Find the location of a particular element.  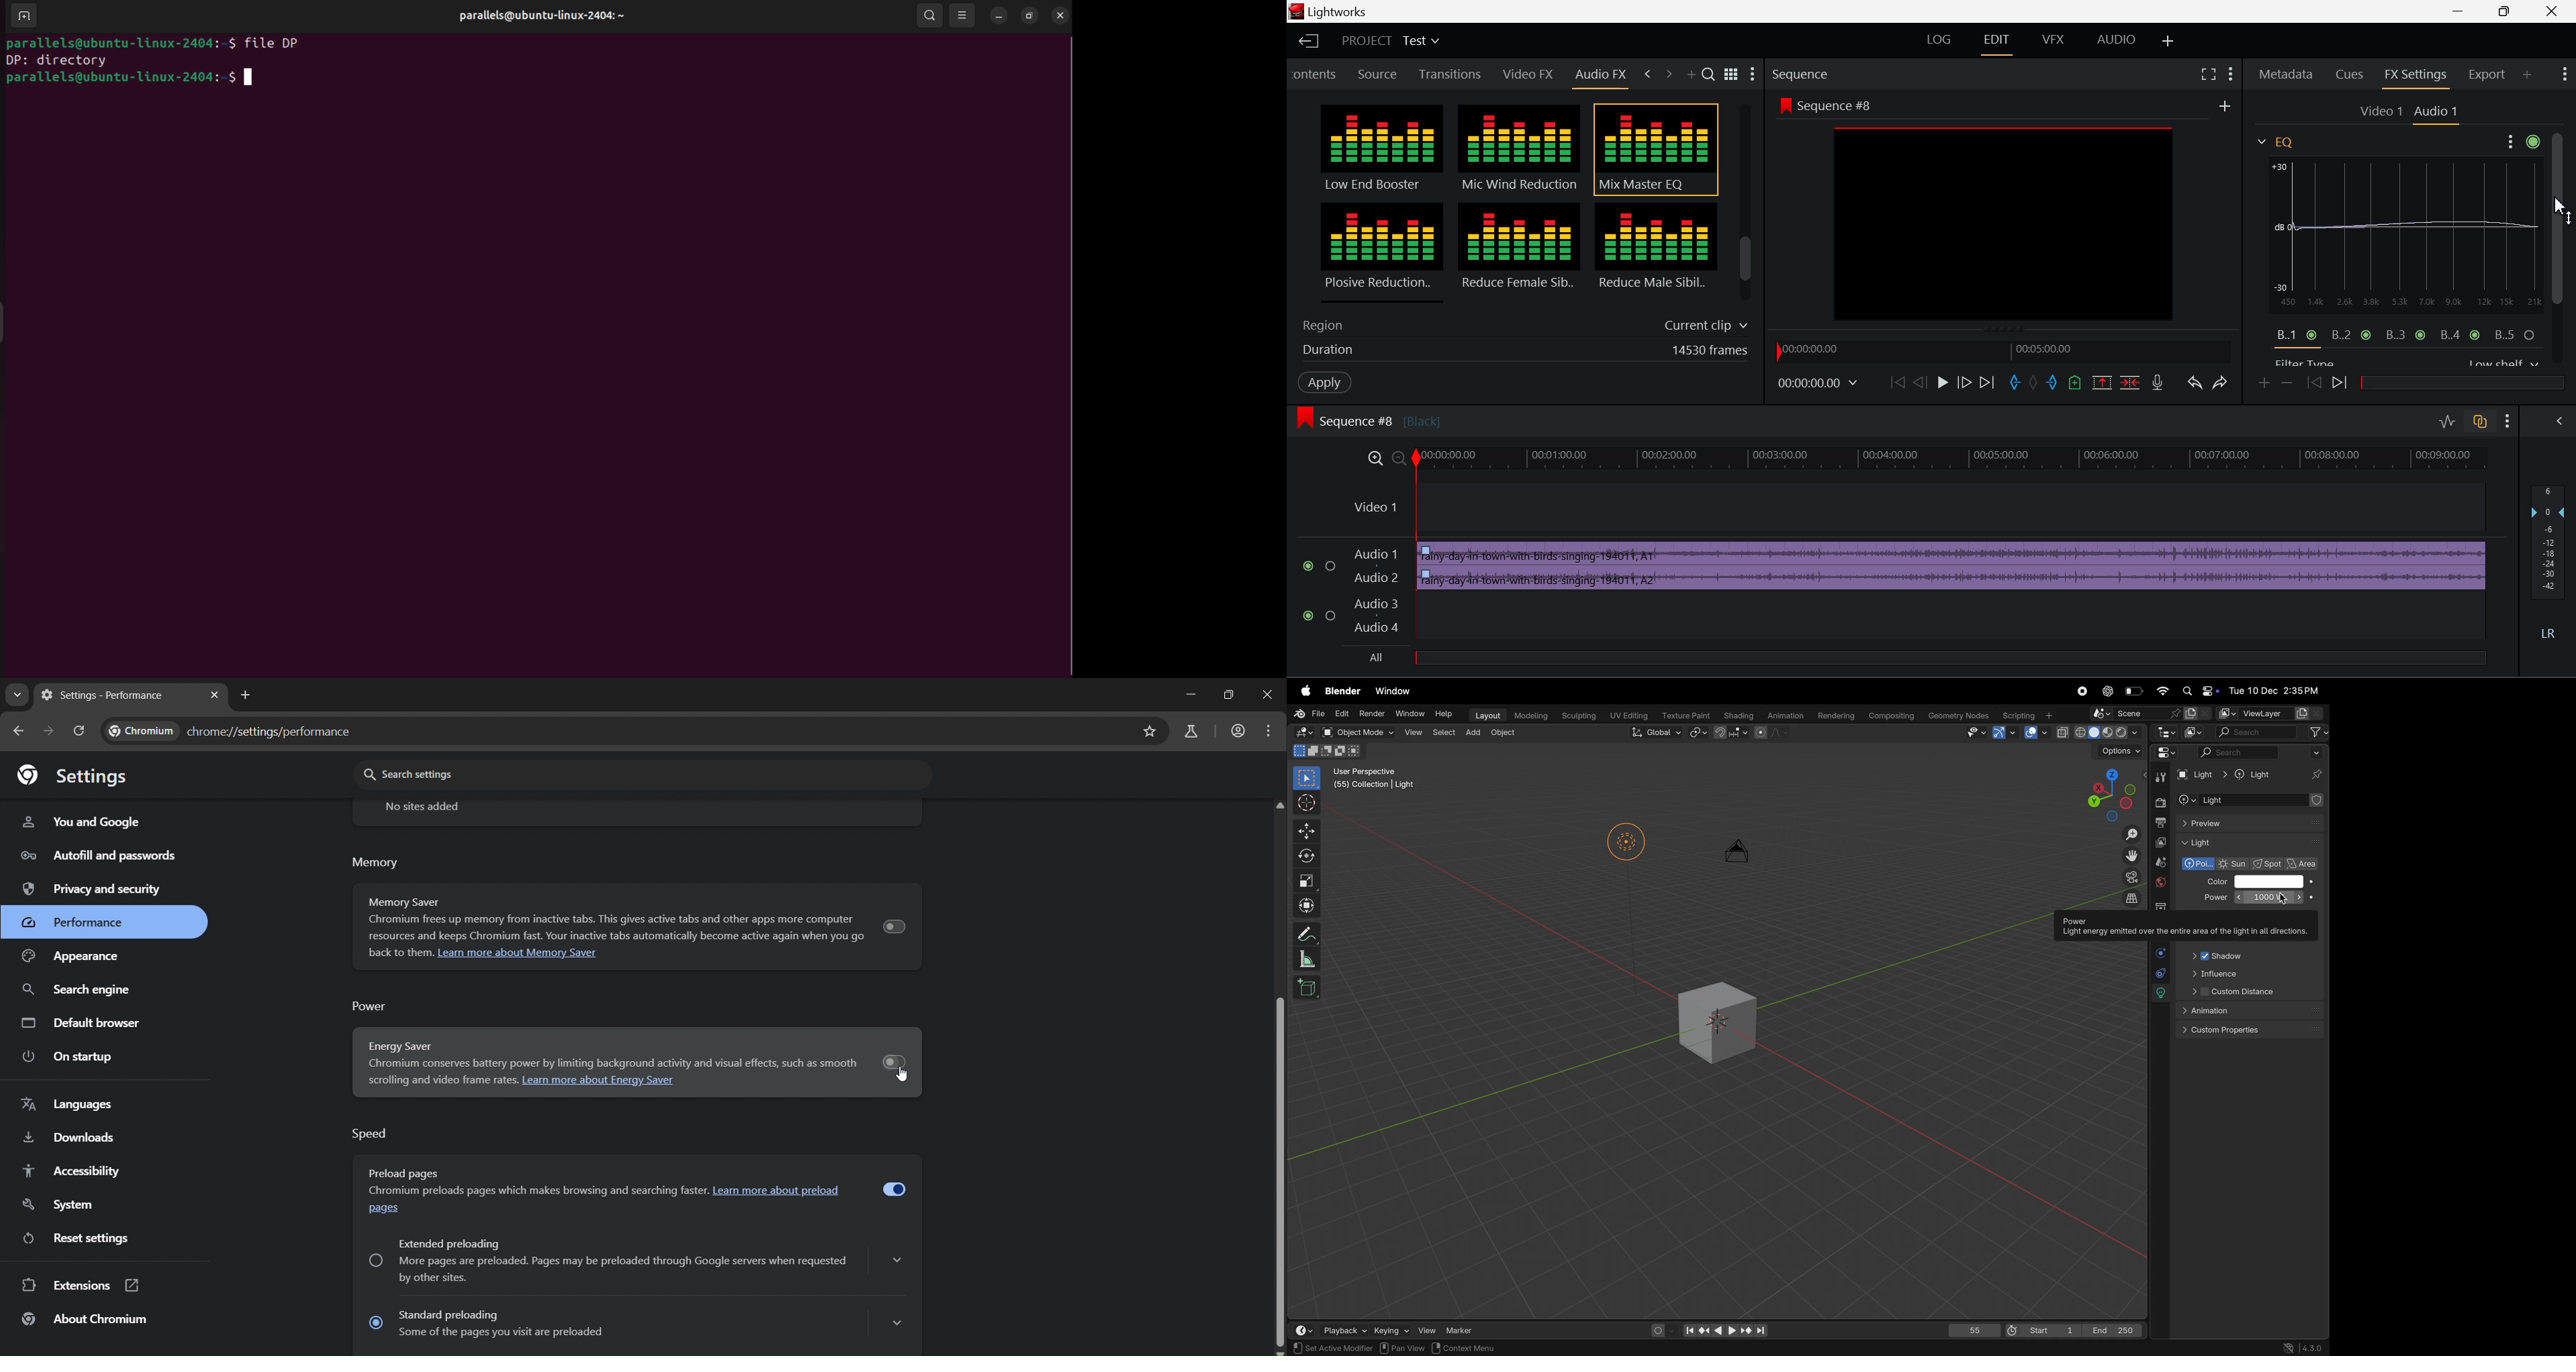

Go Forward is located at coordinates (1964, 383).